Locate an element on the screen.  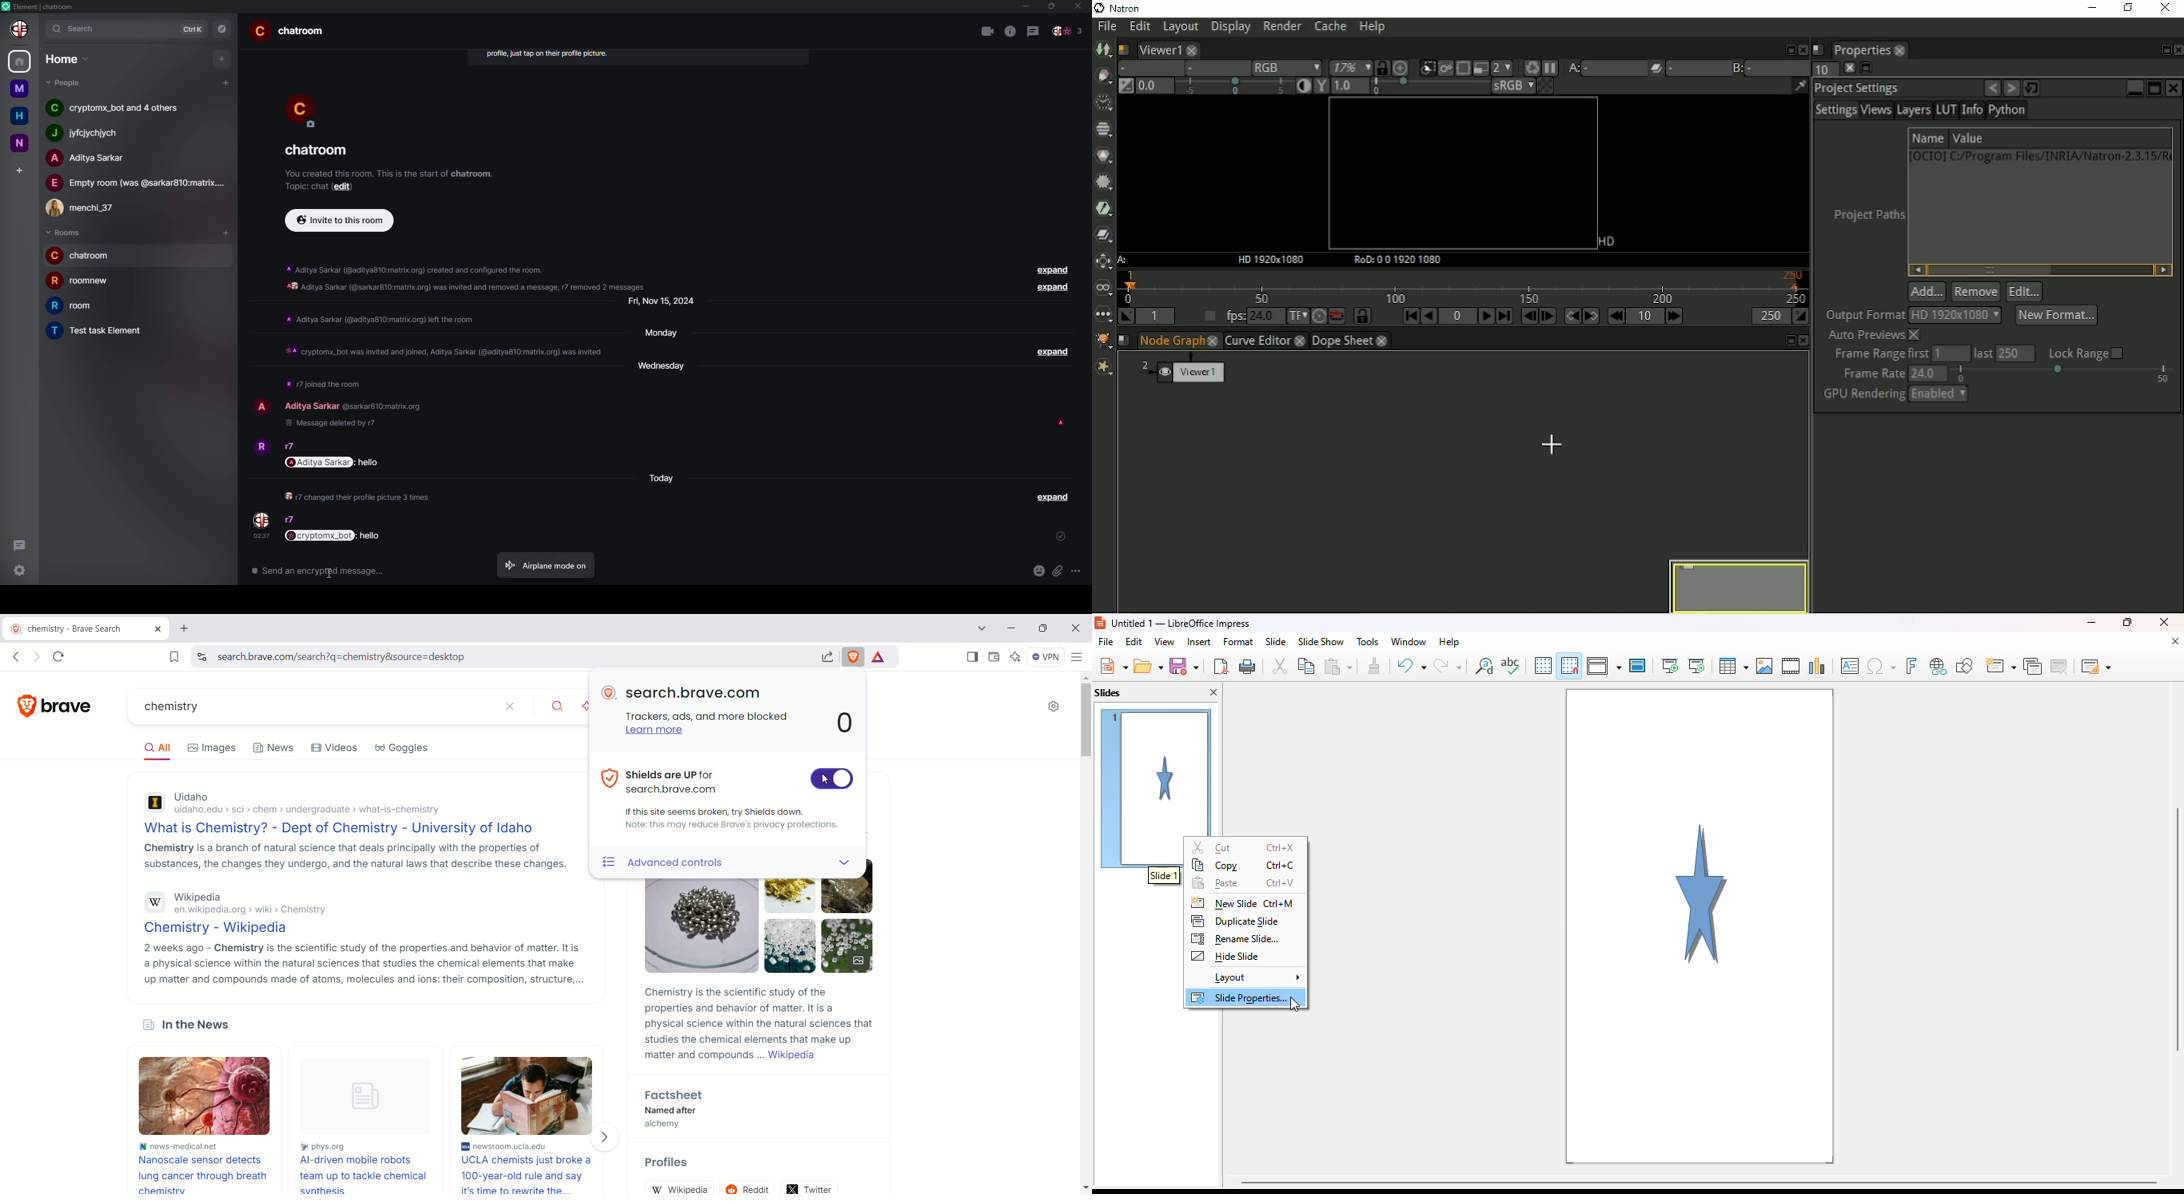
copy is located at coordinates (1216, 866).